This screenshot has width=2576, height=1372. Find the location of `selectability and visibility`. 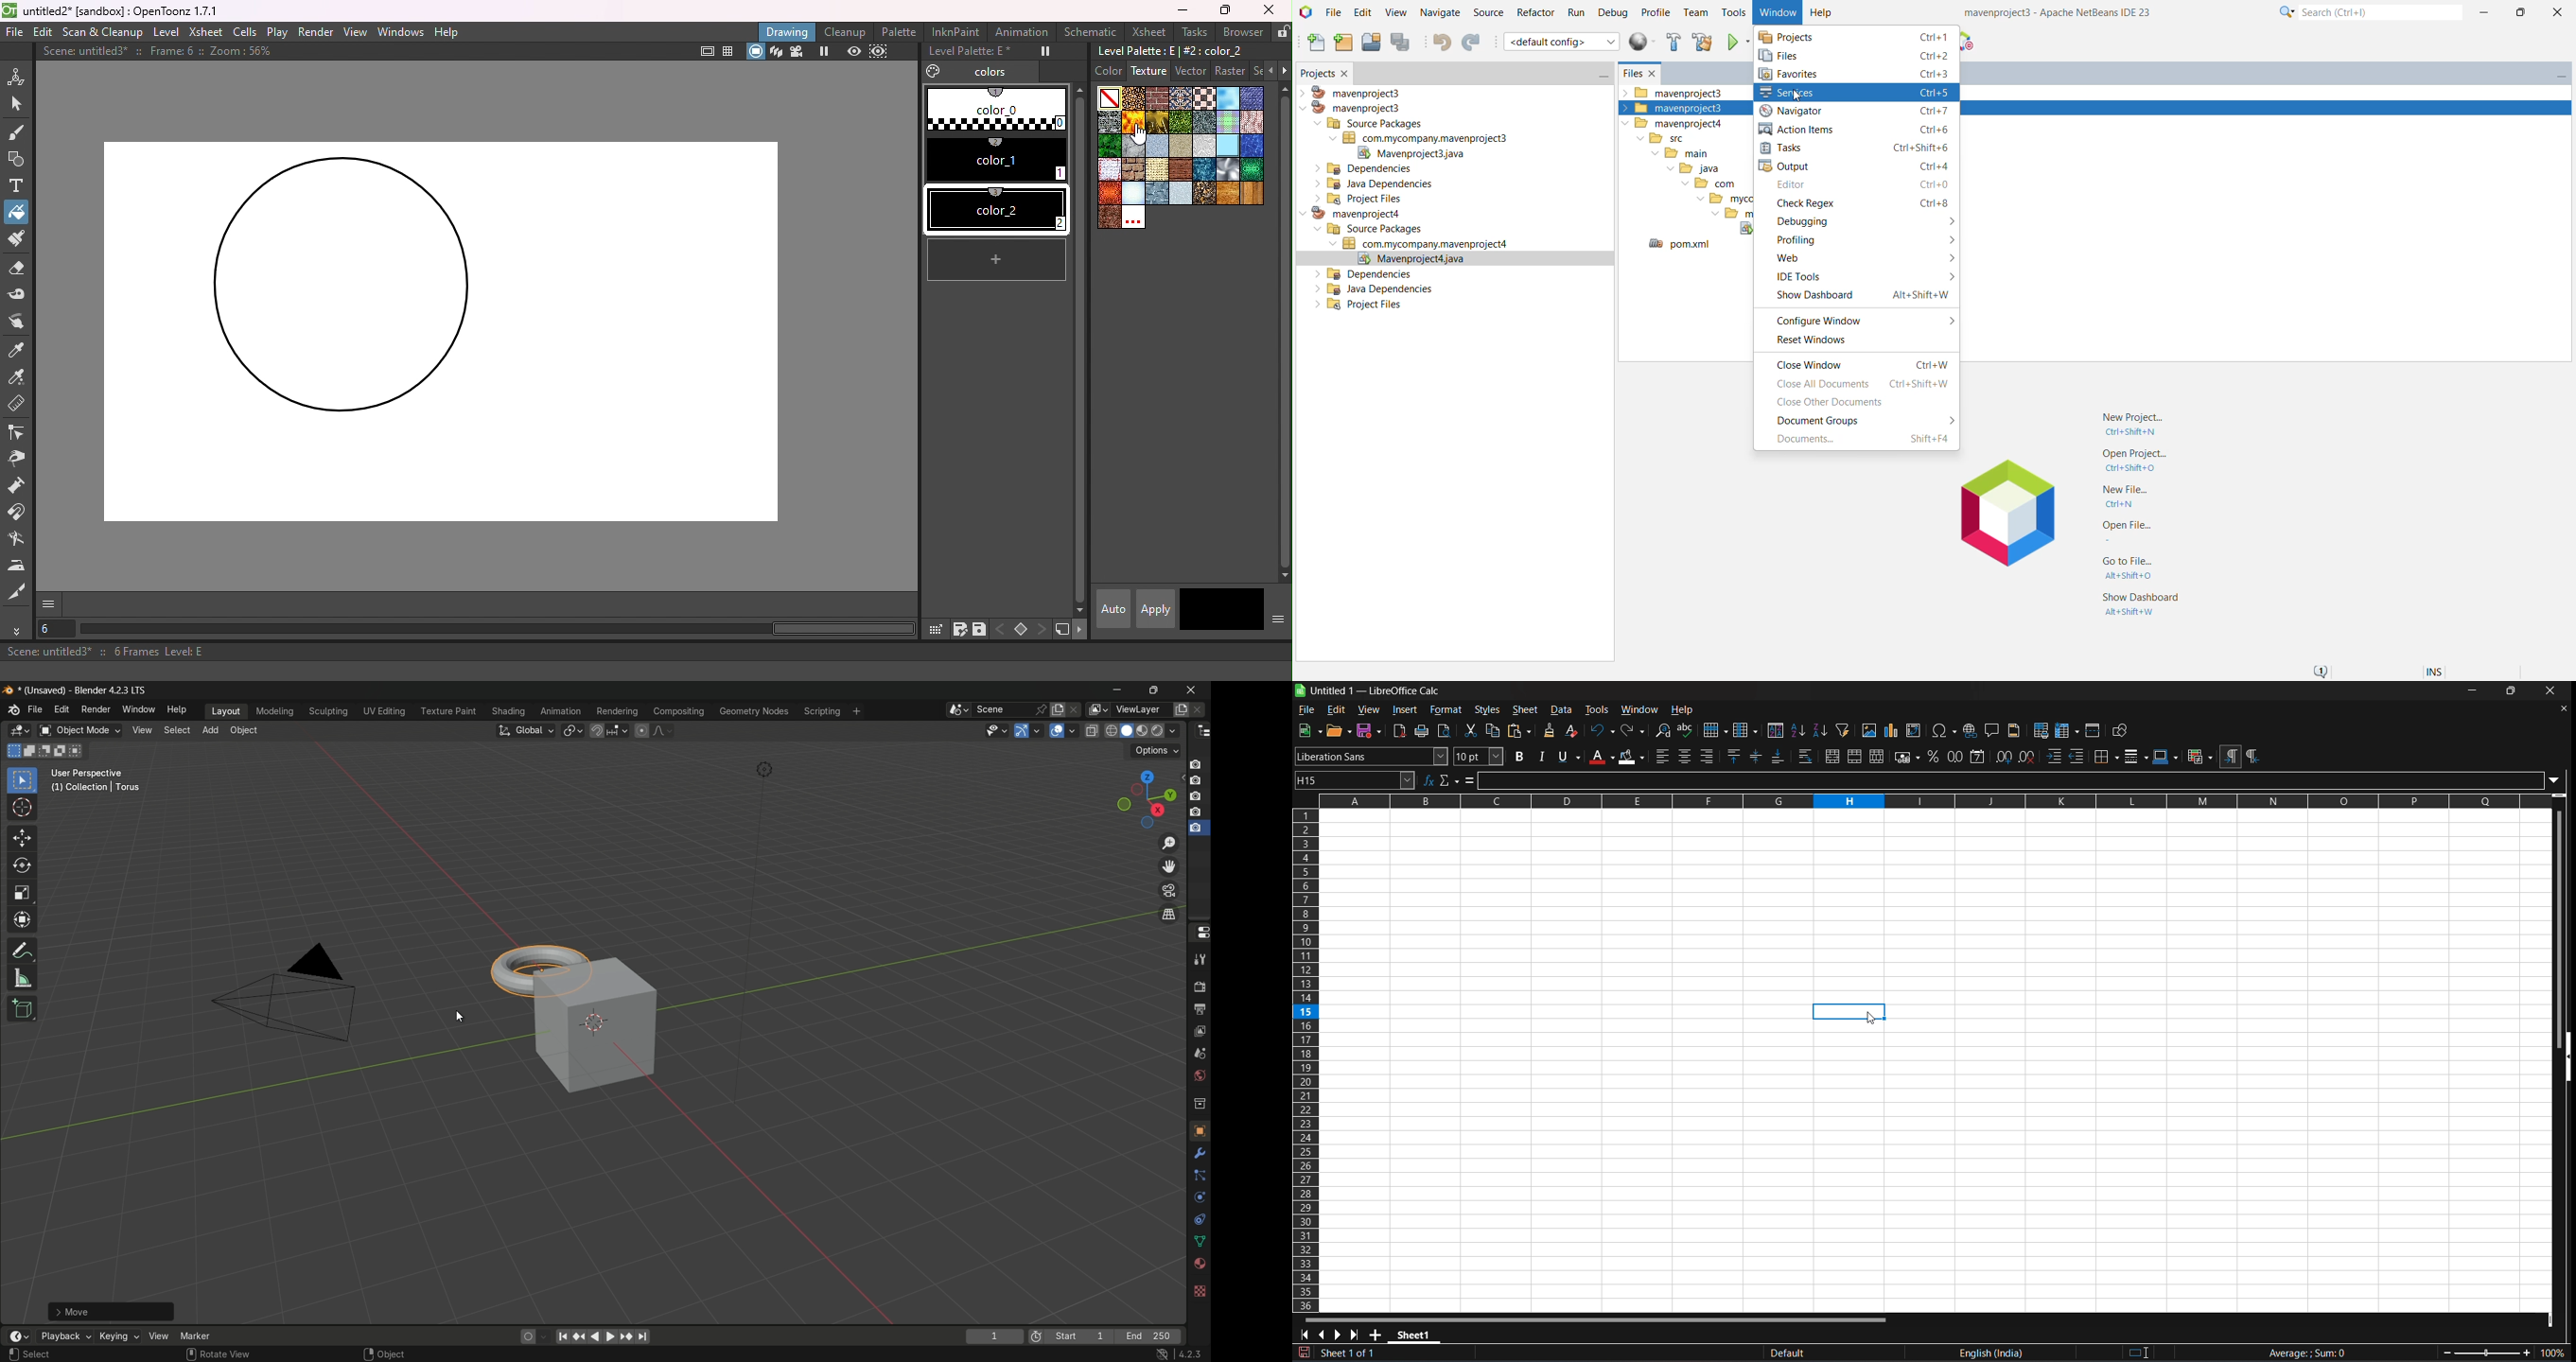

selectability and visibility is located at coordinates (997, 730).